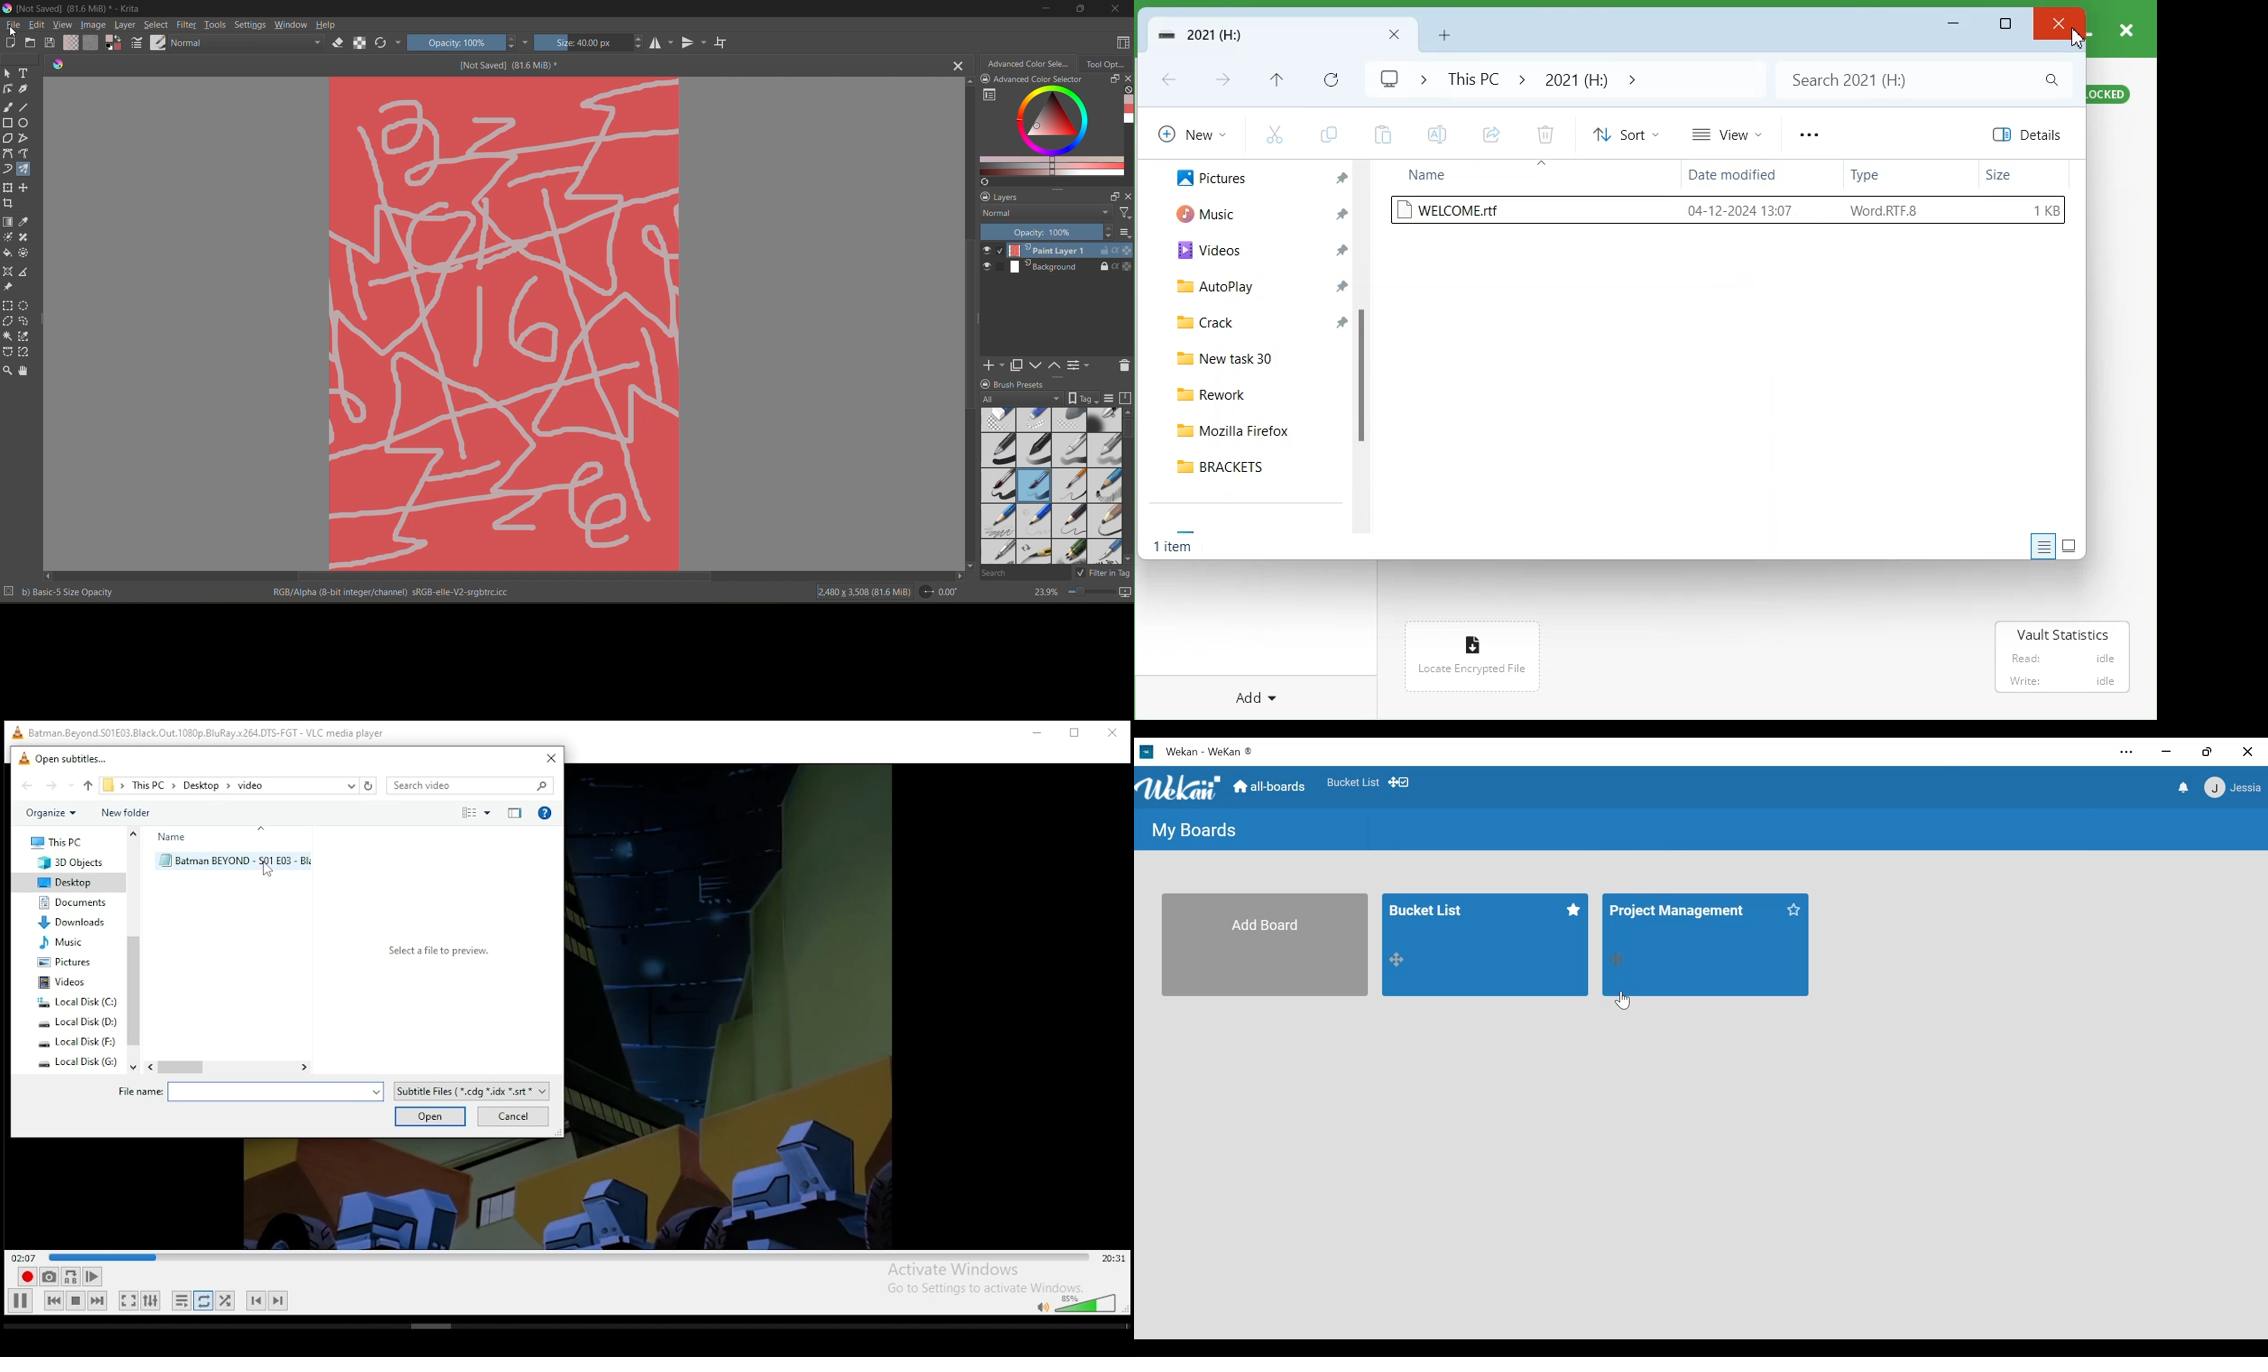 Image resolution: width=2268 pixels, height=1372 pixels. What do you see at coordinates (26, 154) in the screenshot?
I see `tool` at bounding box center [26, 154].